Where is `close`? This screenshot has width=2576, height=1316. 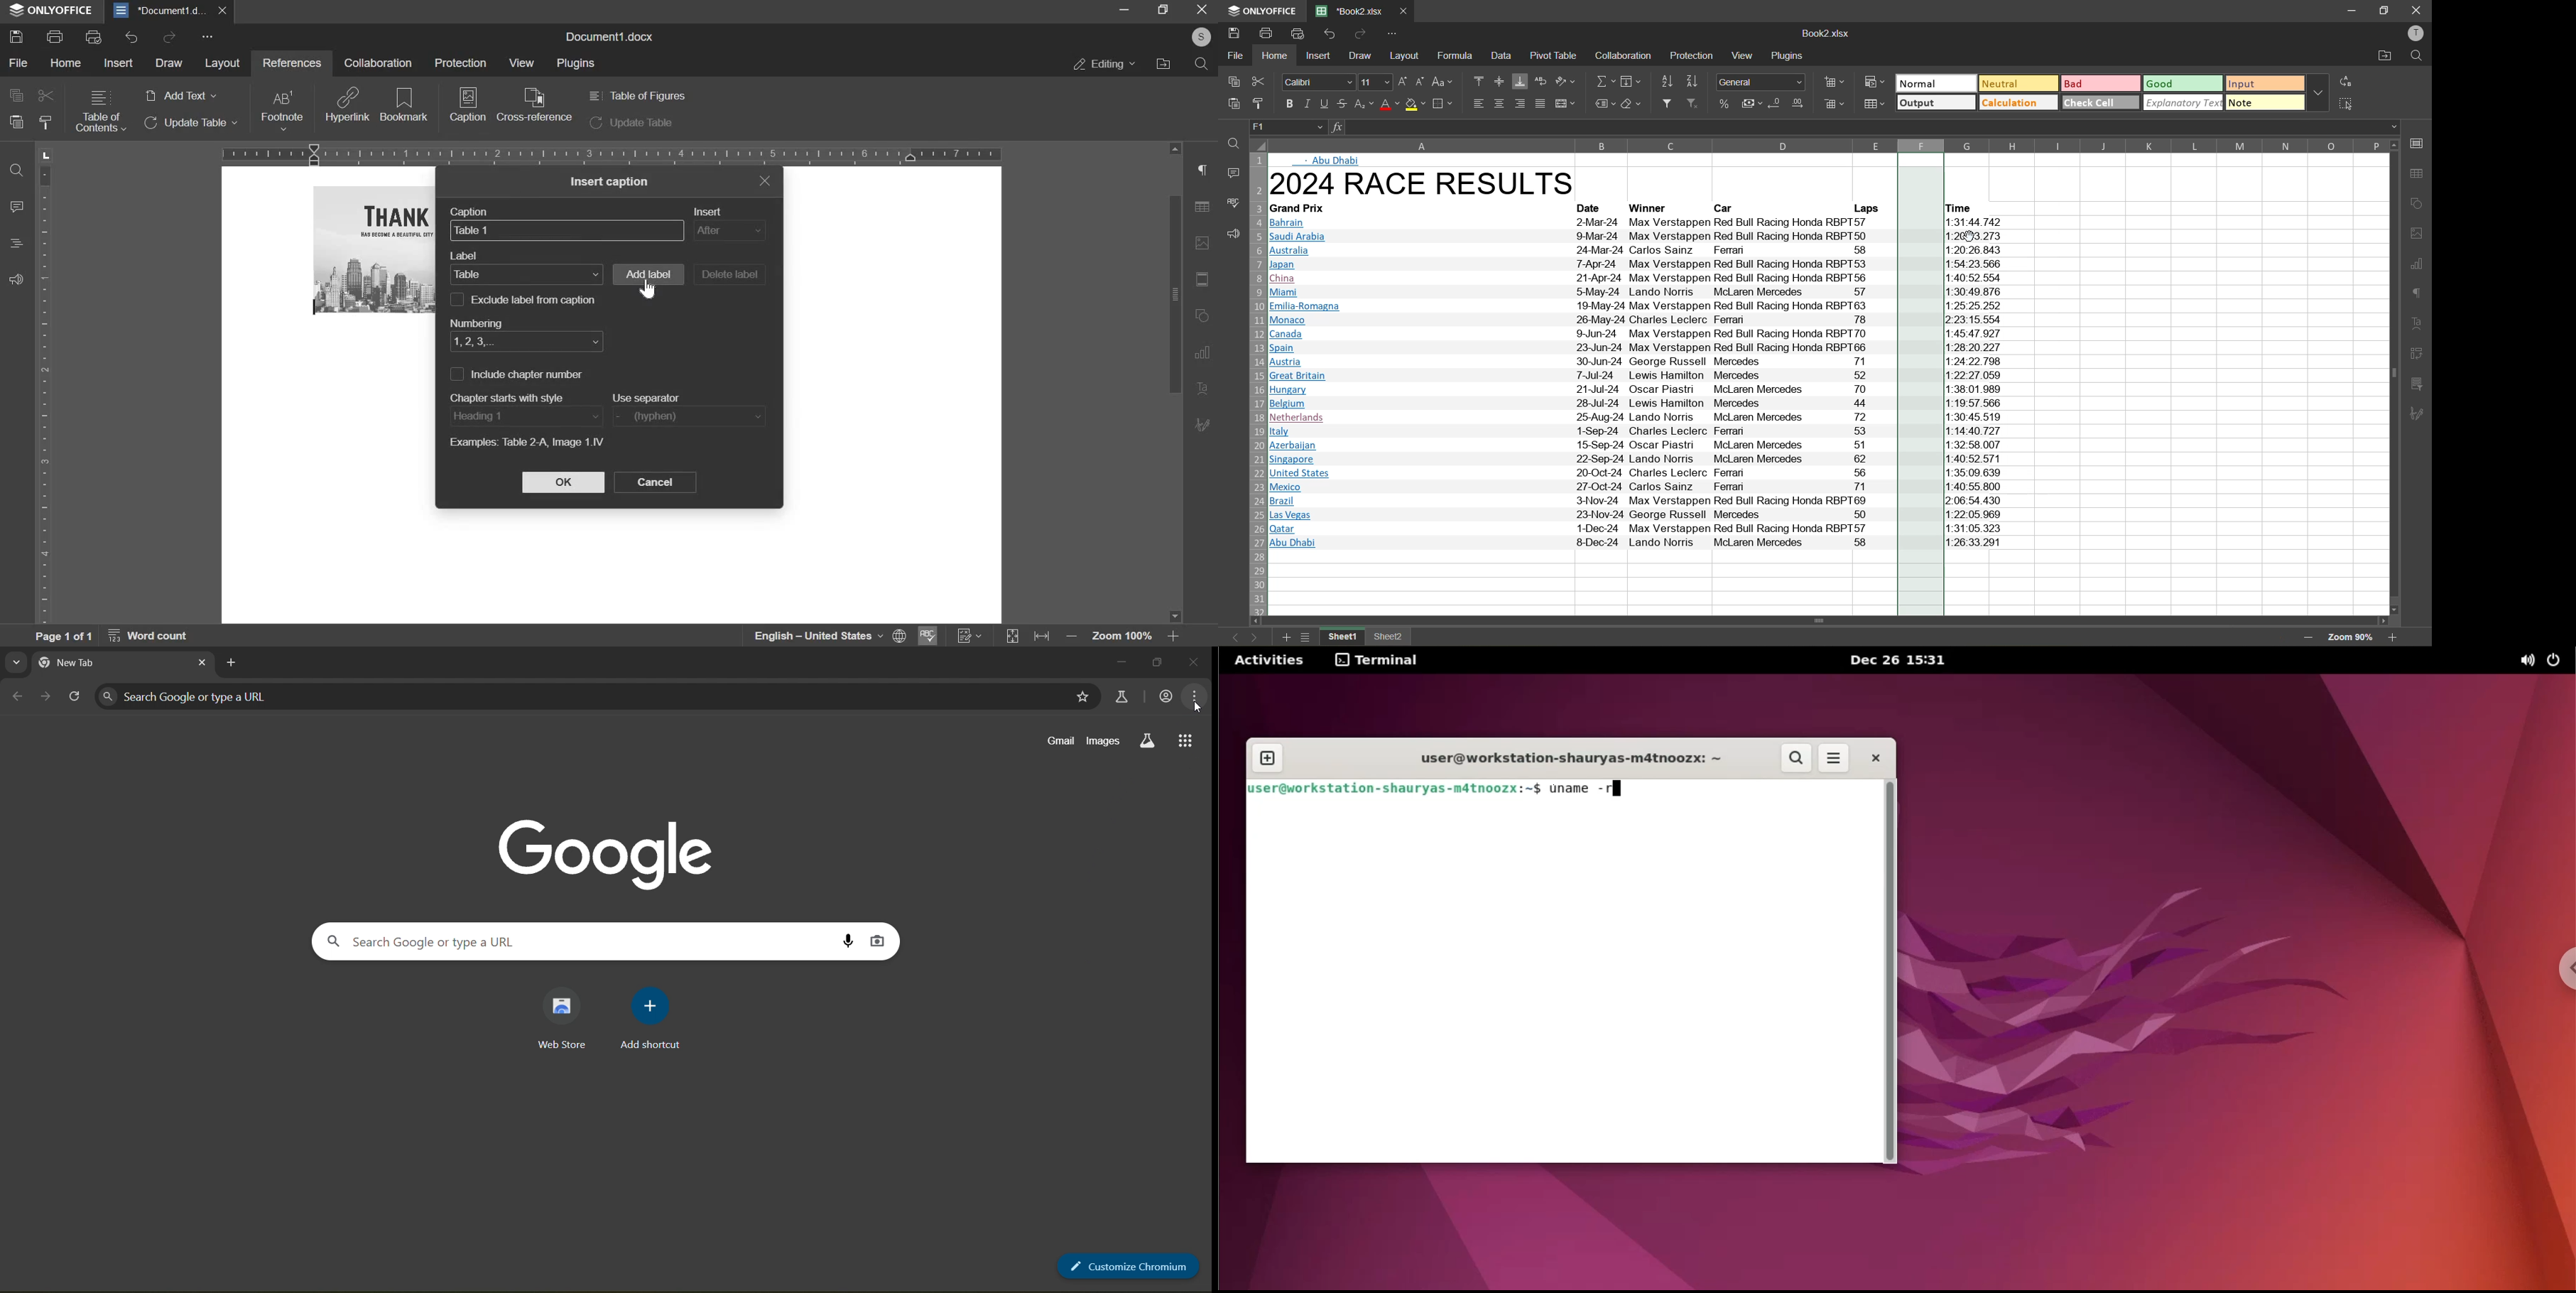 close is located at coordinates (2416, 9).